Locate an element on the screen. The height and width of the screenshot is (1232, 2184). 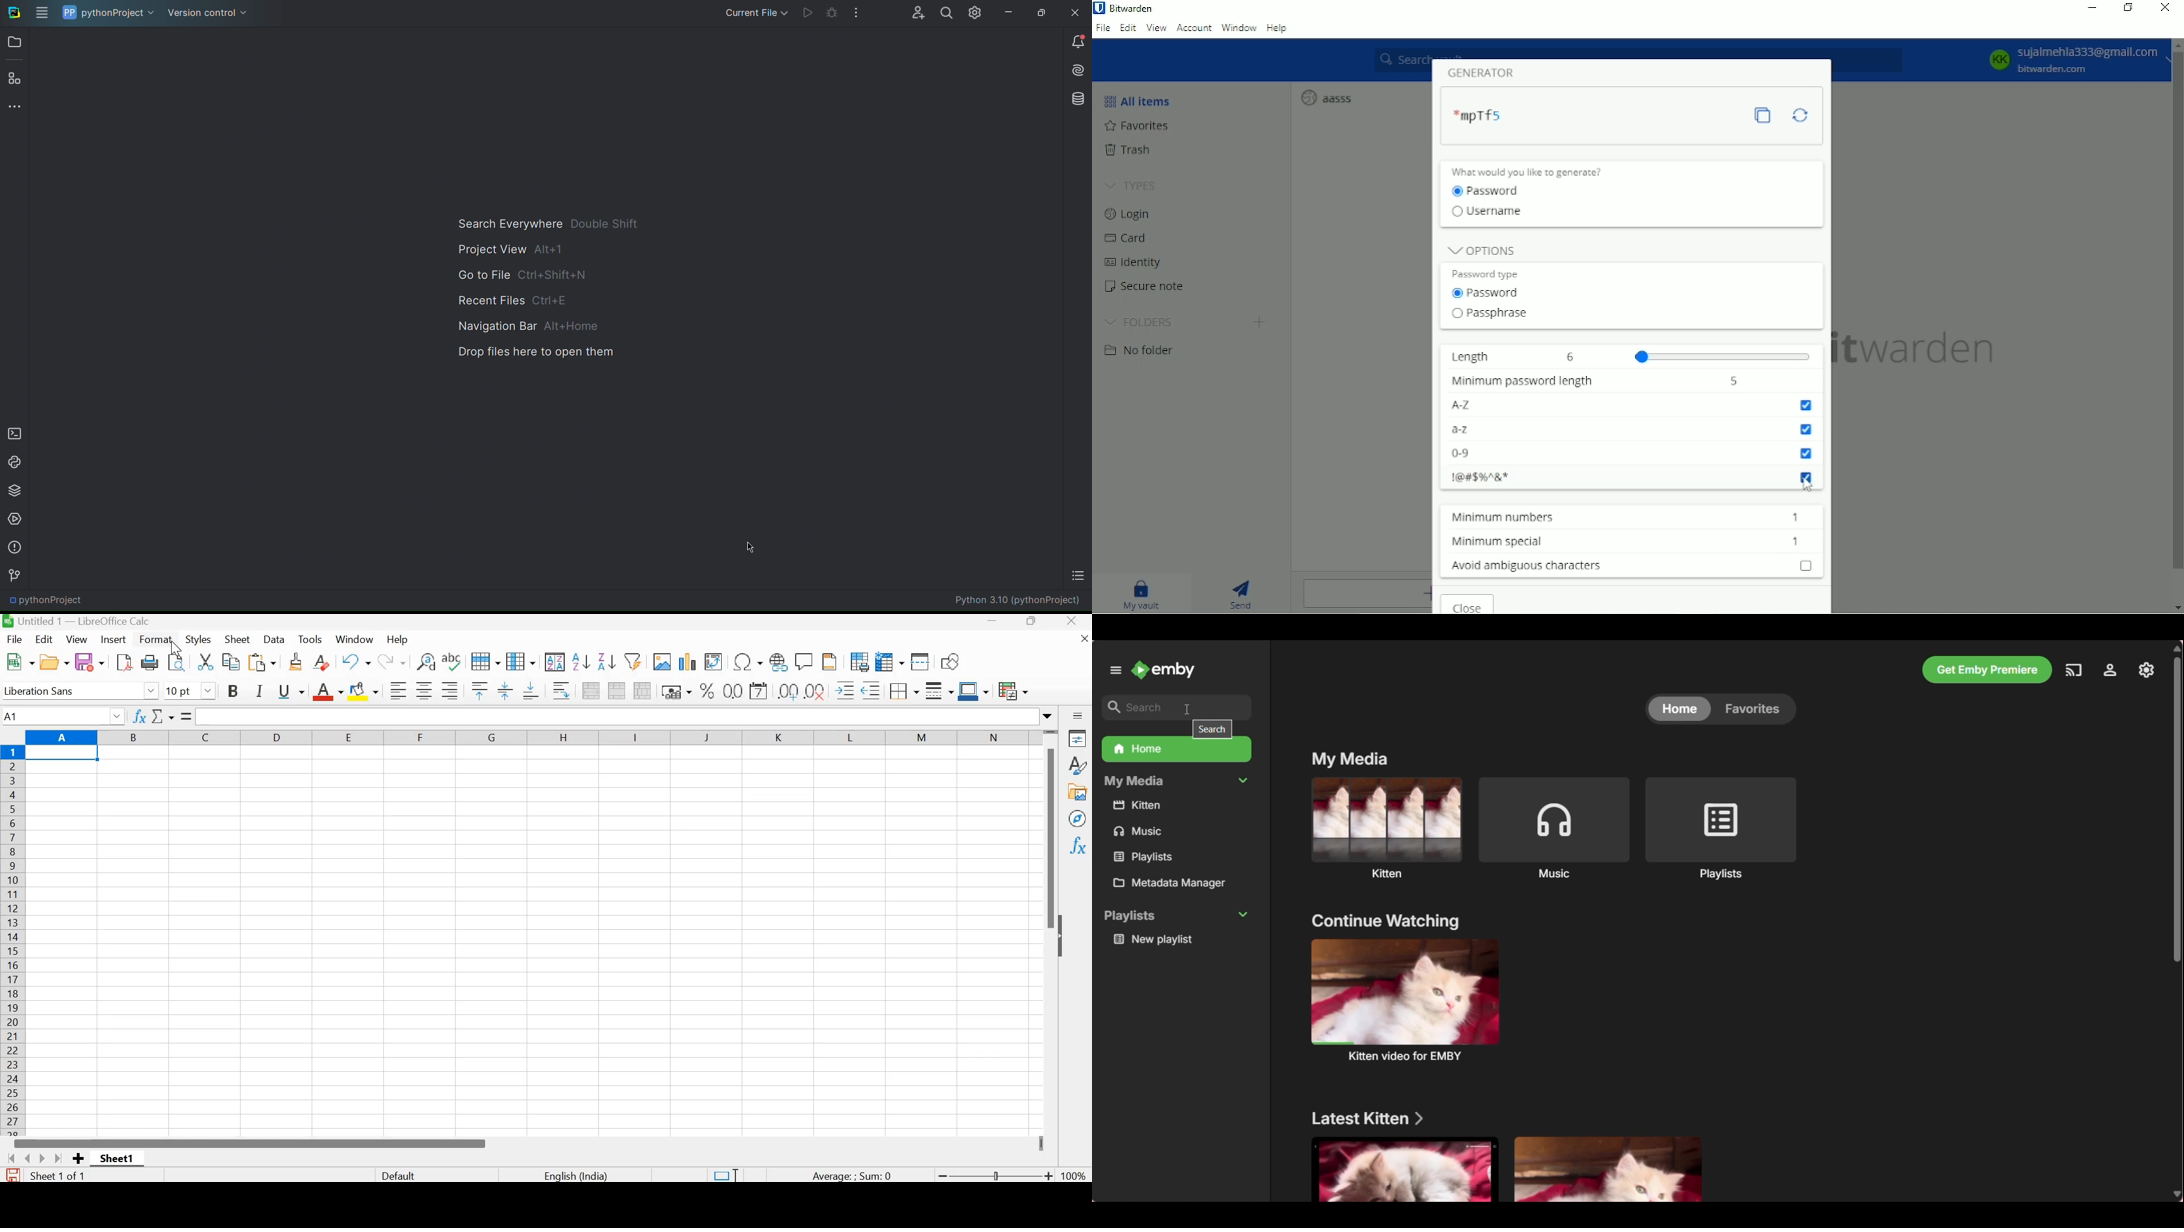
Current File is located at coordinates (755, 13).